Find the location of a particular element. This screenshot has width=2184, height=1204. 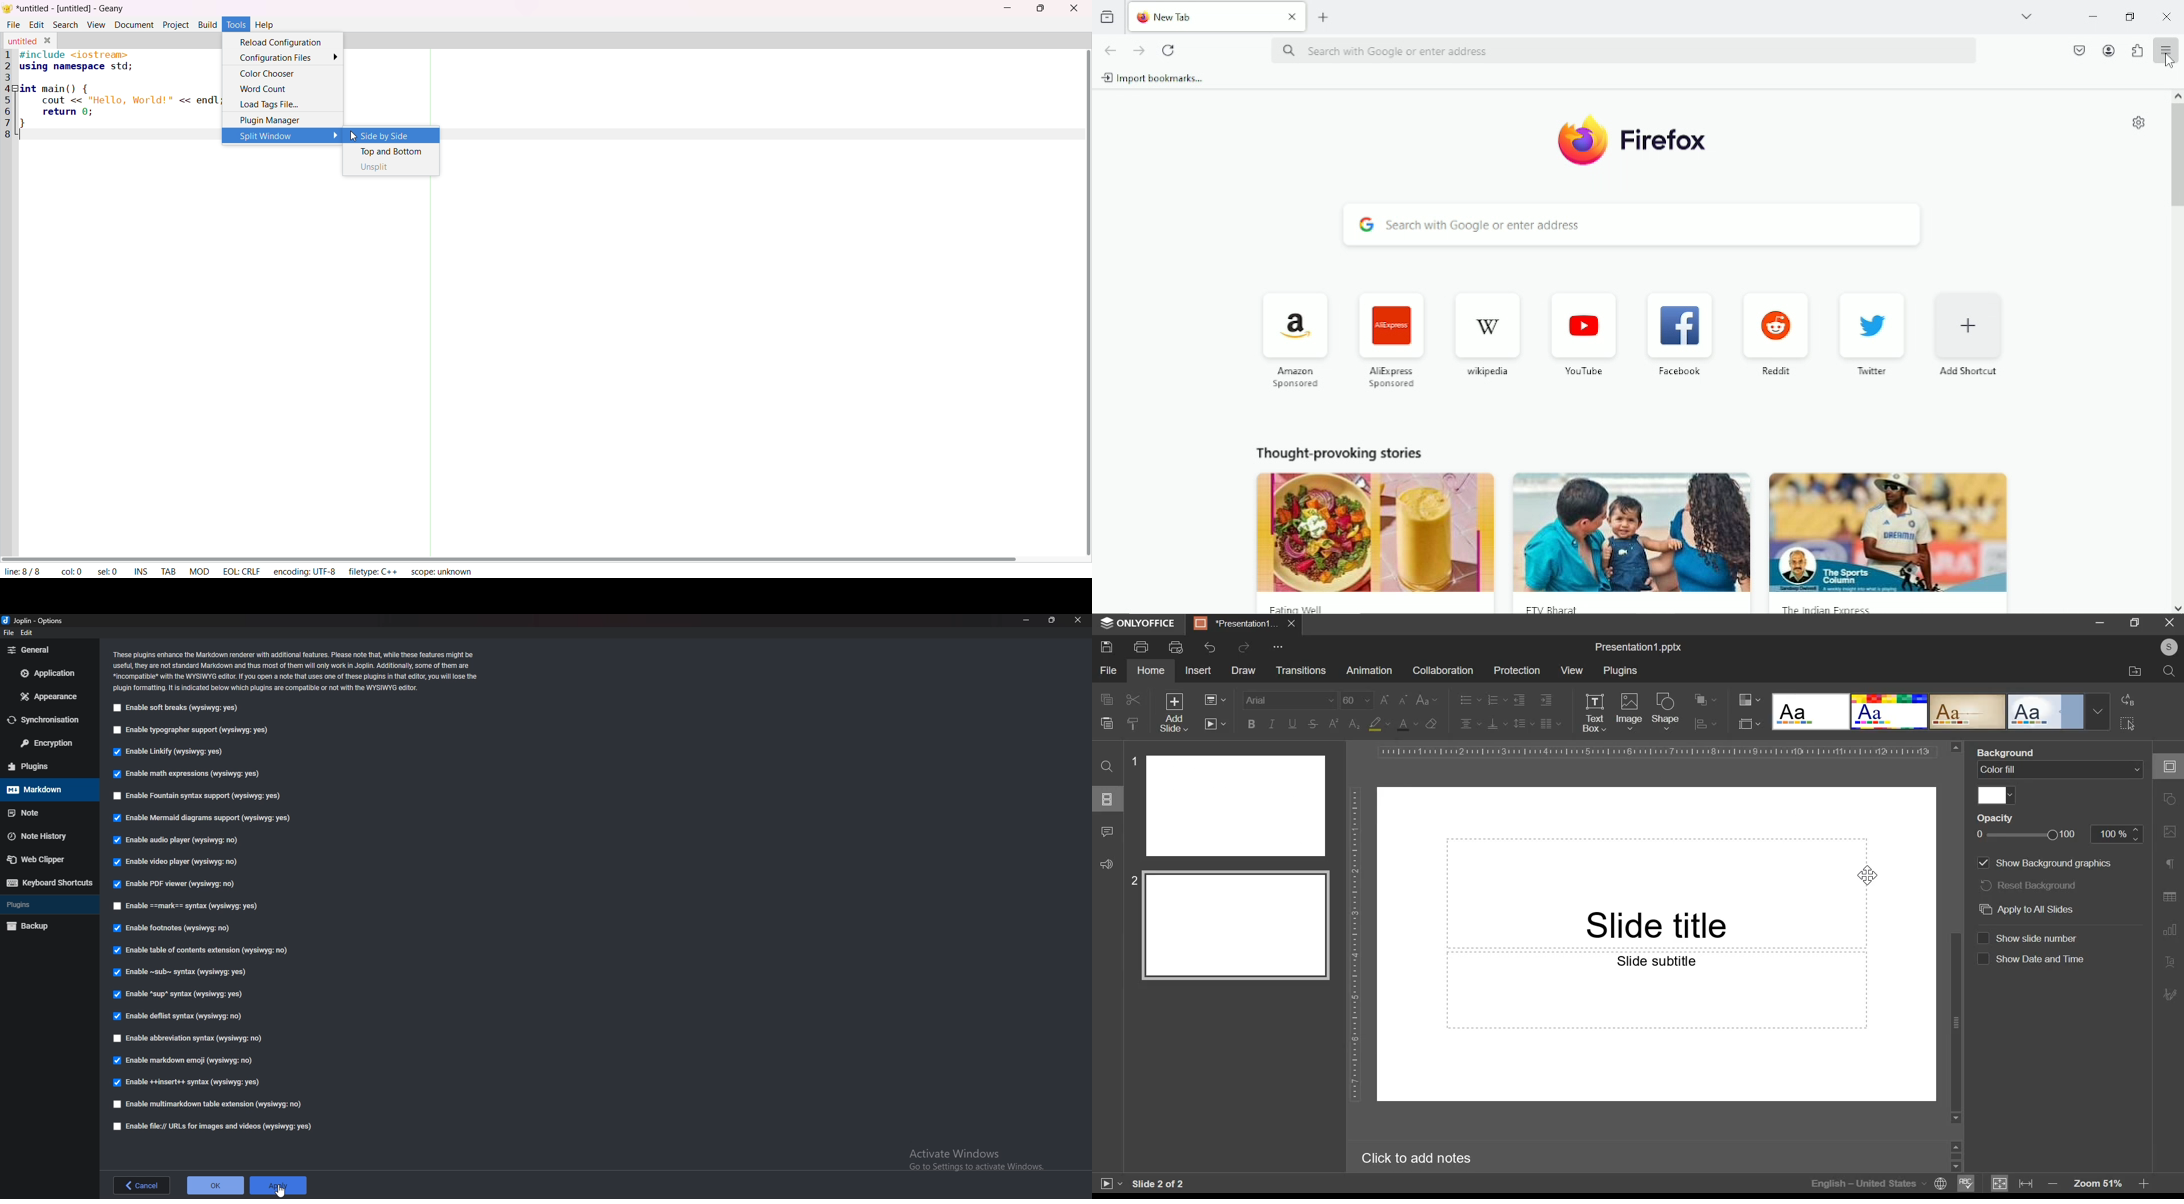

Enable video player is located at coordinates (179, 863).